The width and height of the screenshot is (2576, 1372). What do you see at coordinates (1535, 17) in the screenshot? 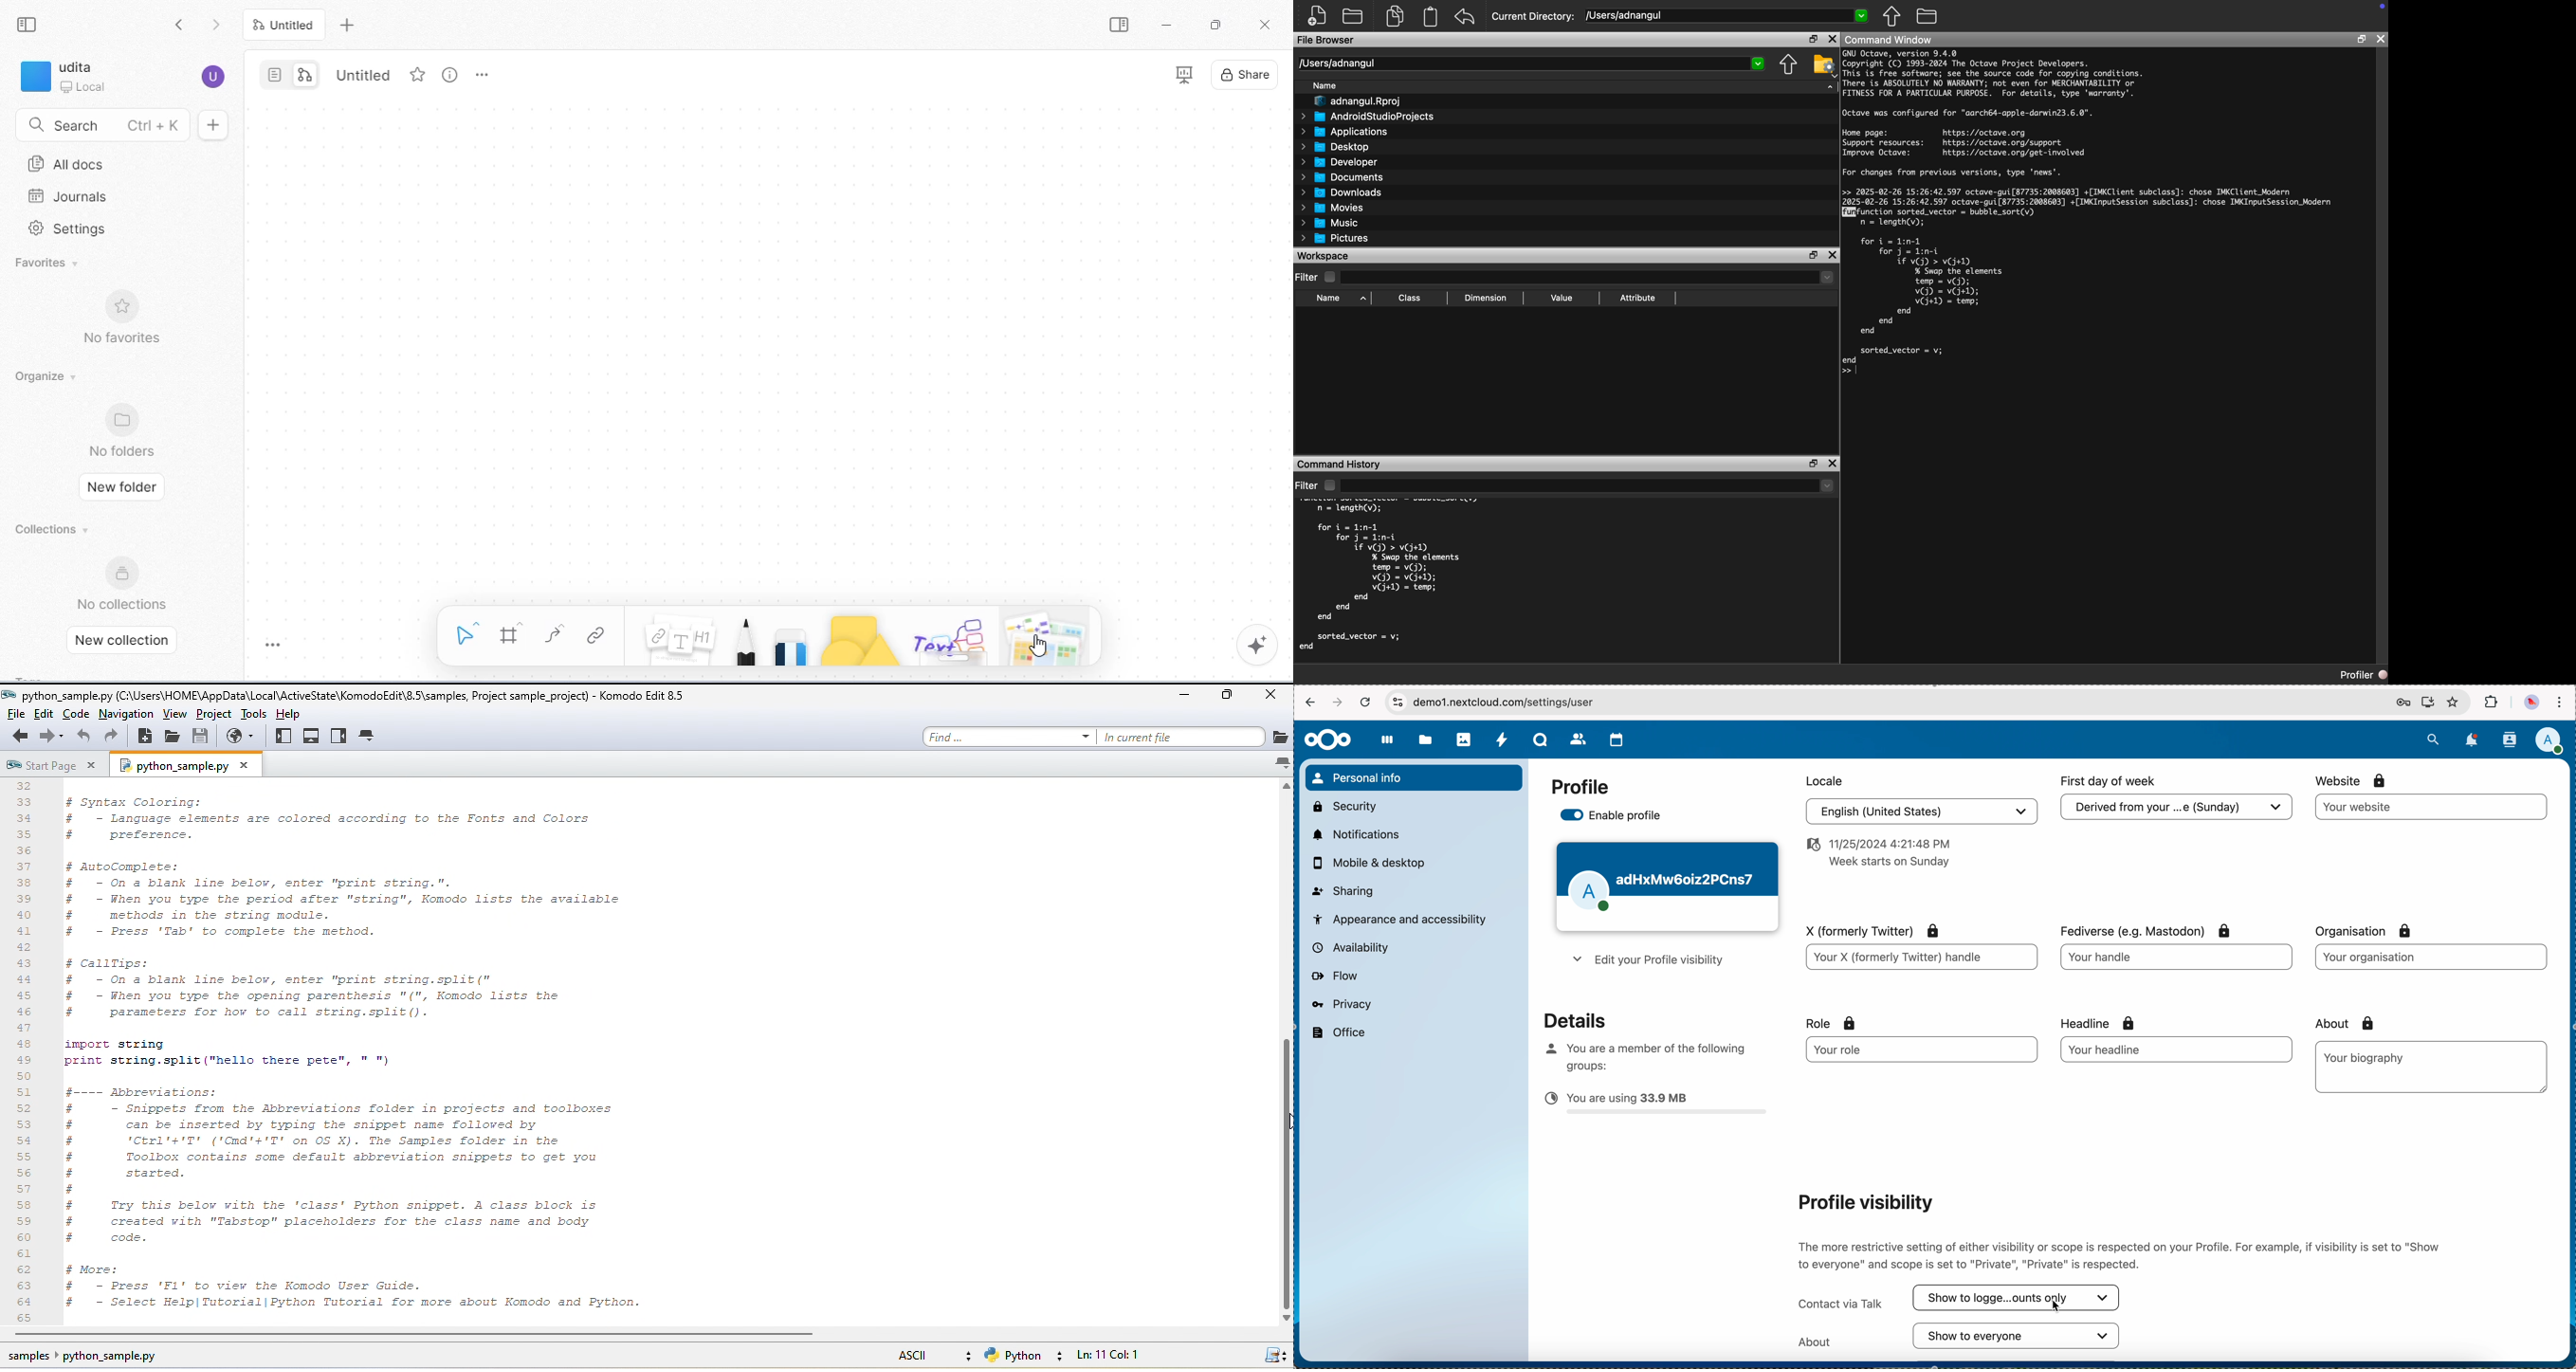
I see `Current Directory:` at bounding box center [1535, 17].